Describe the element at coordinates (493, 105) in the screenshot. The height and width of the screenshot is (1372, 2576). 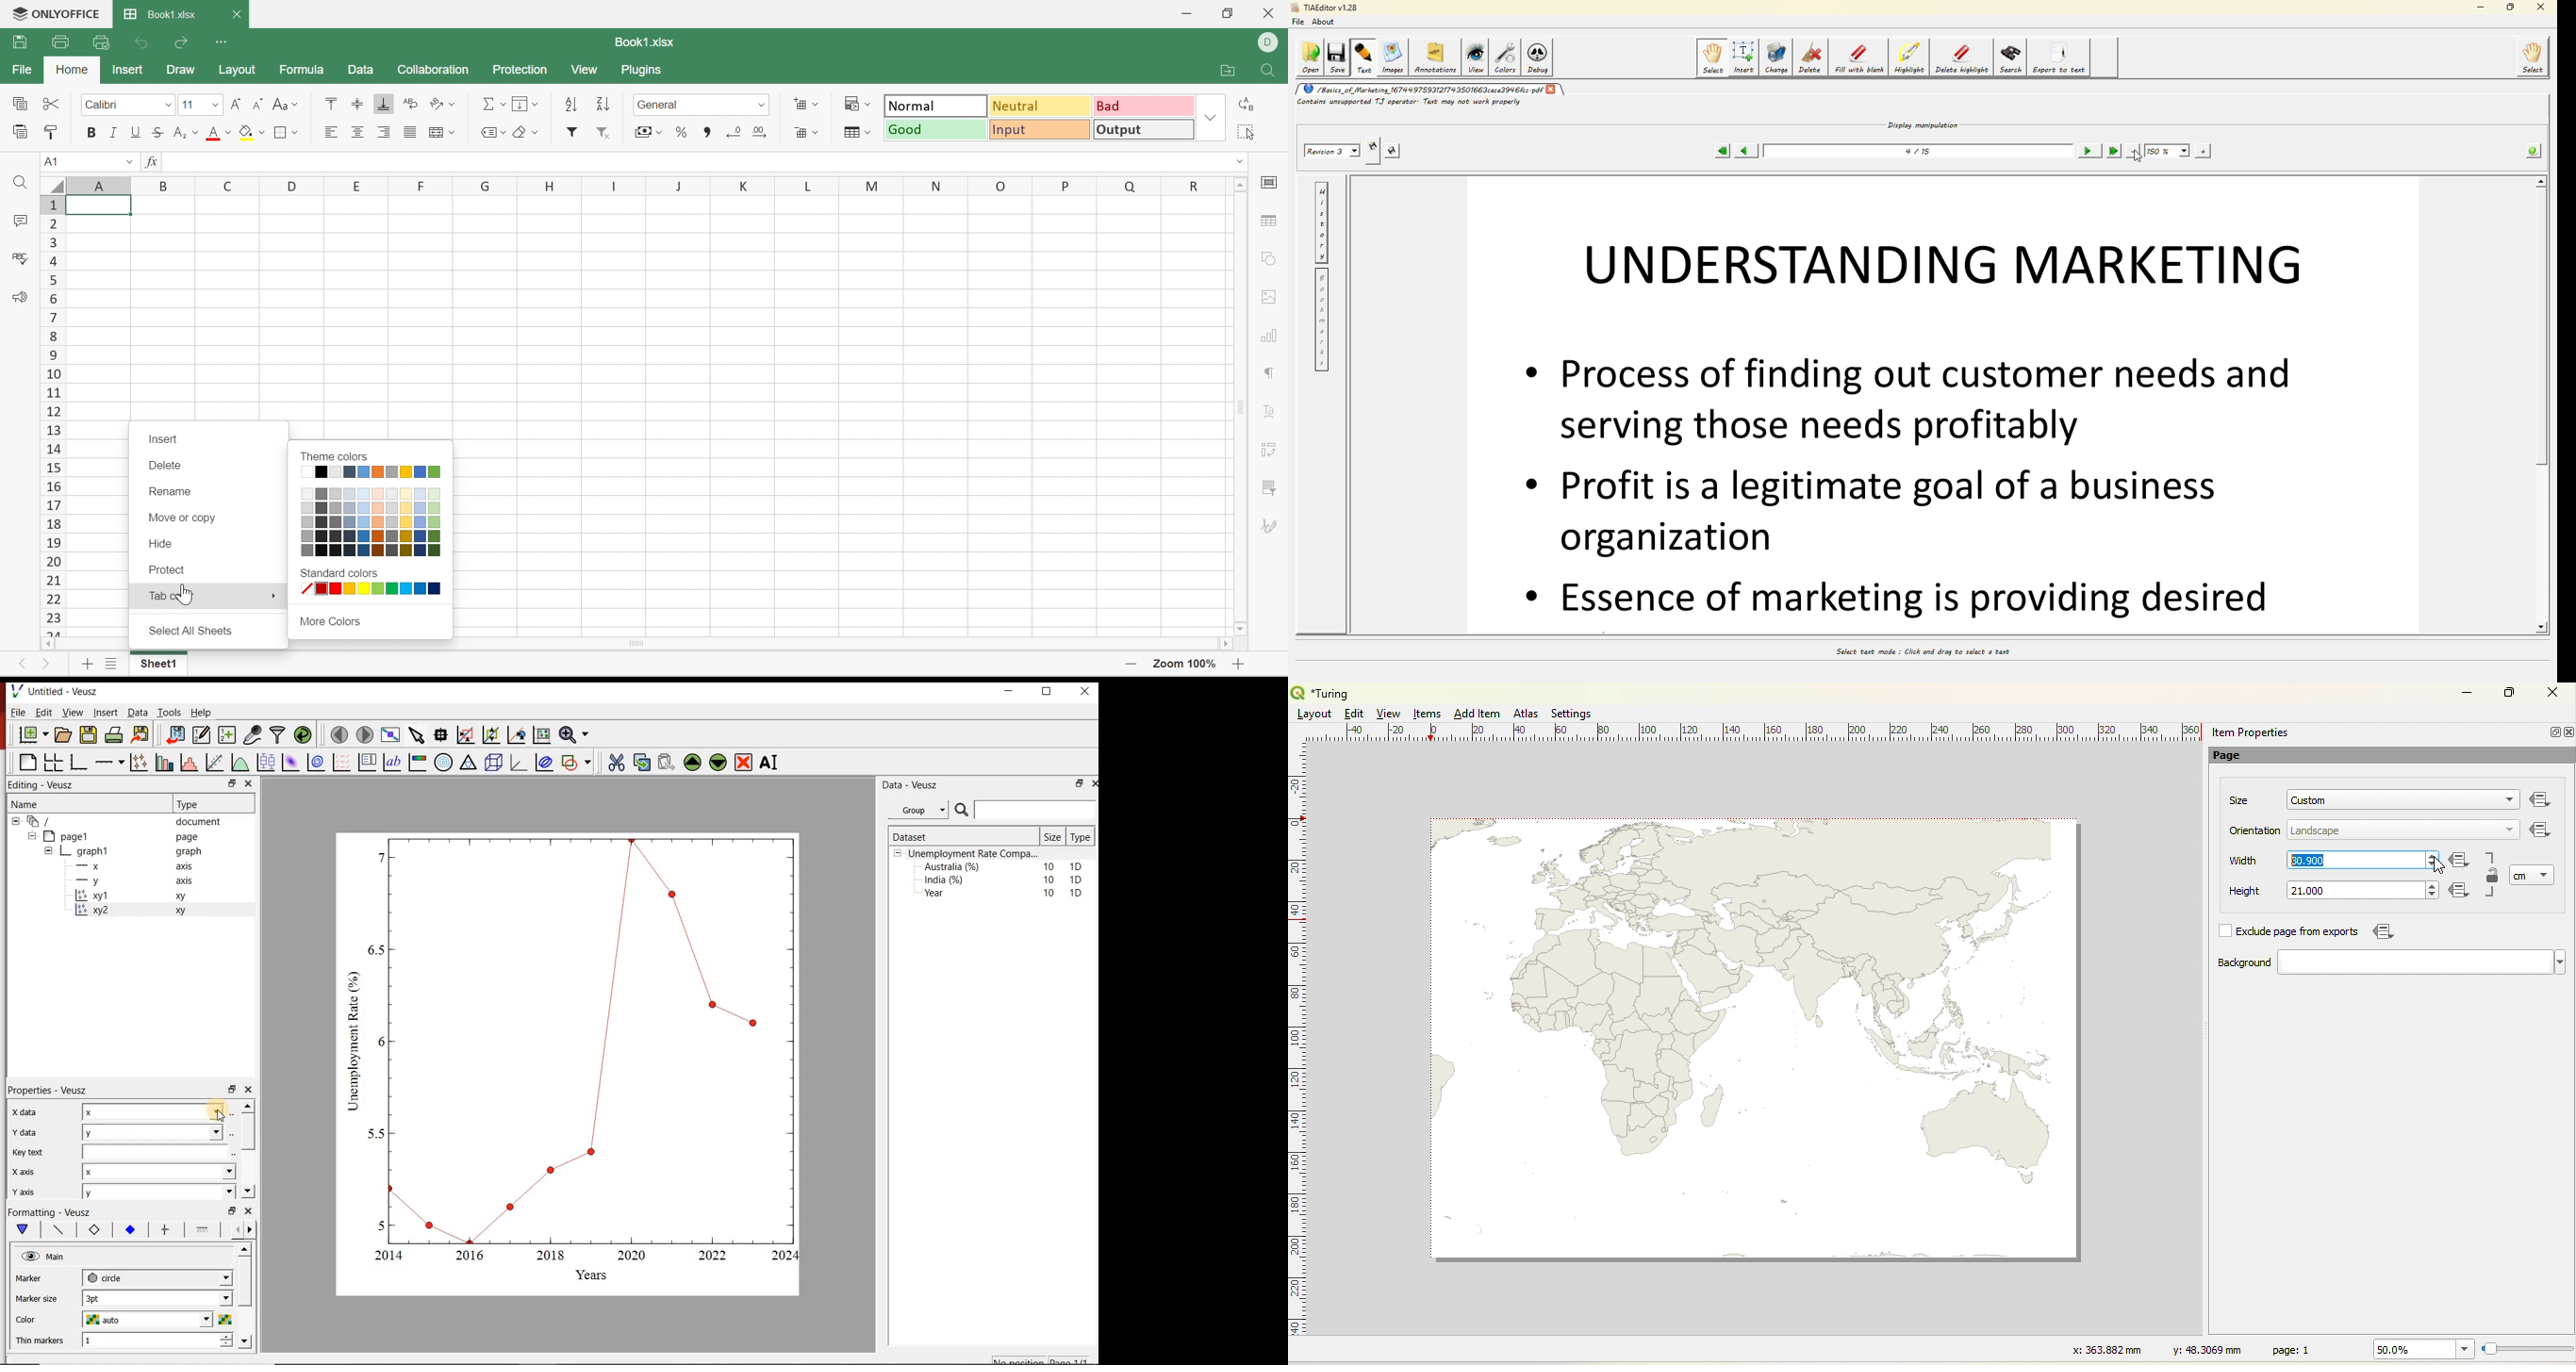
I see `Summation` at that location.